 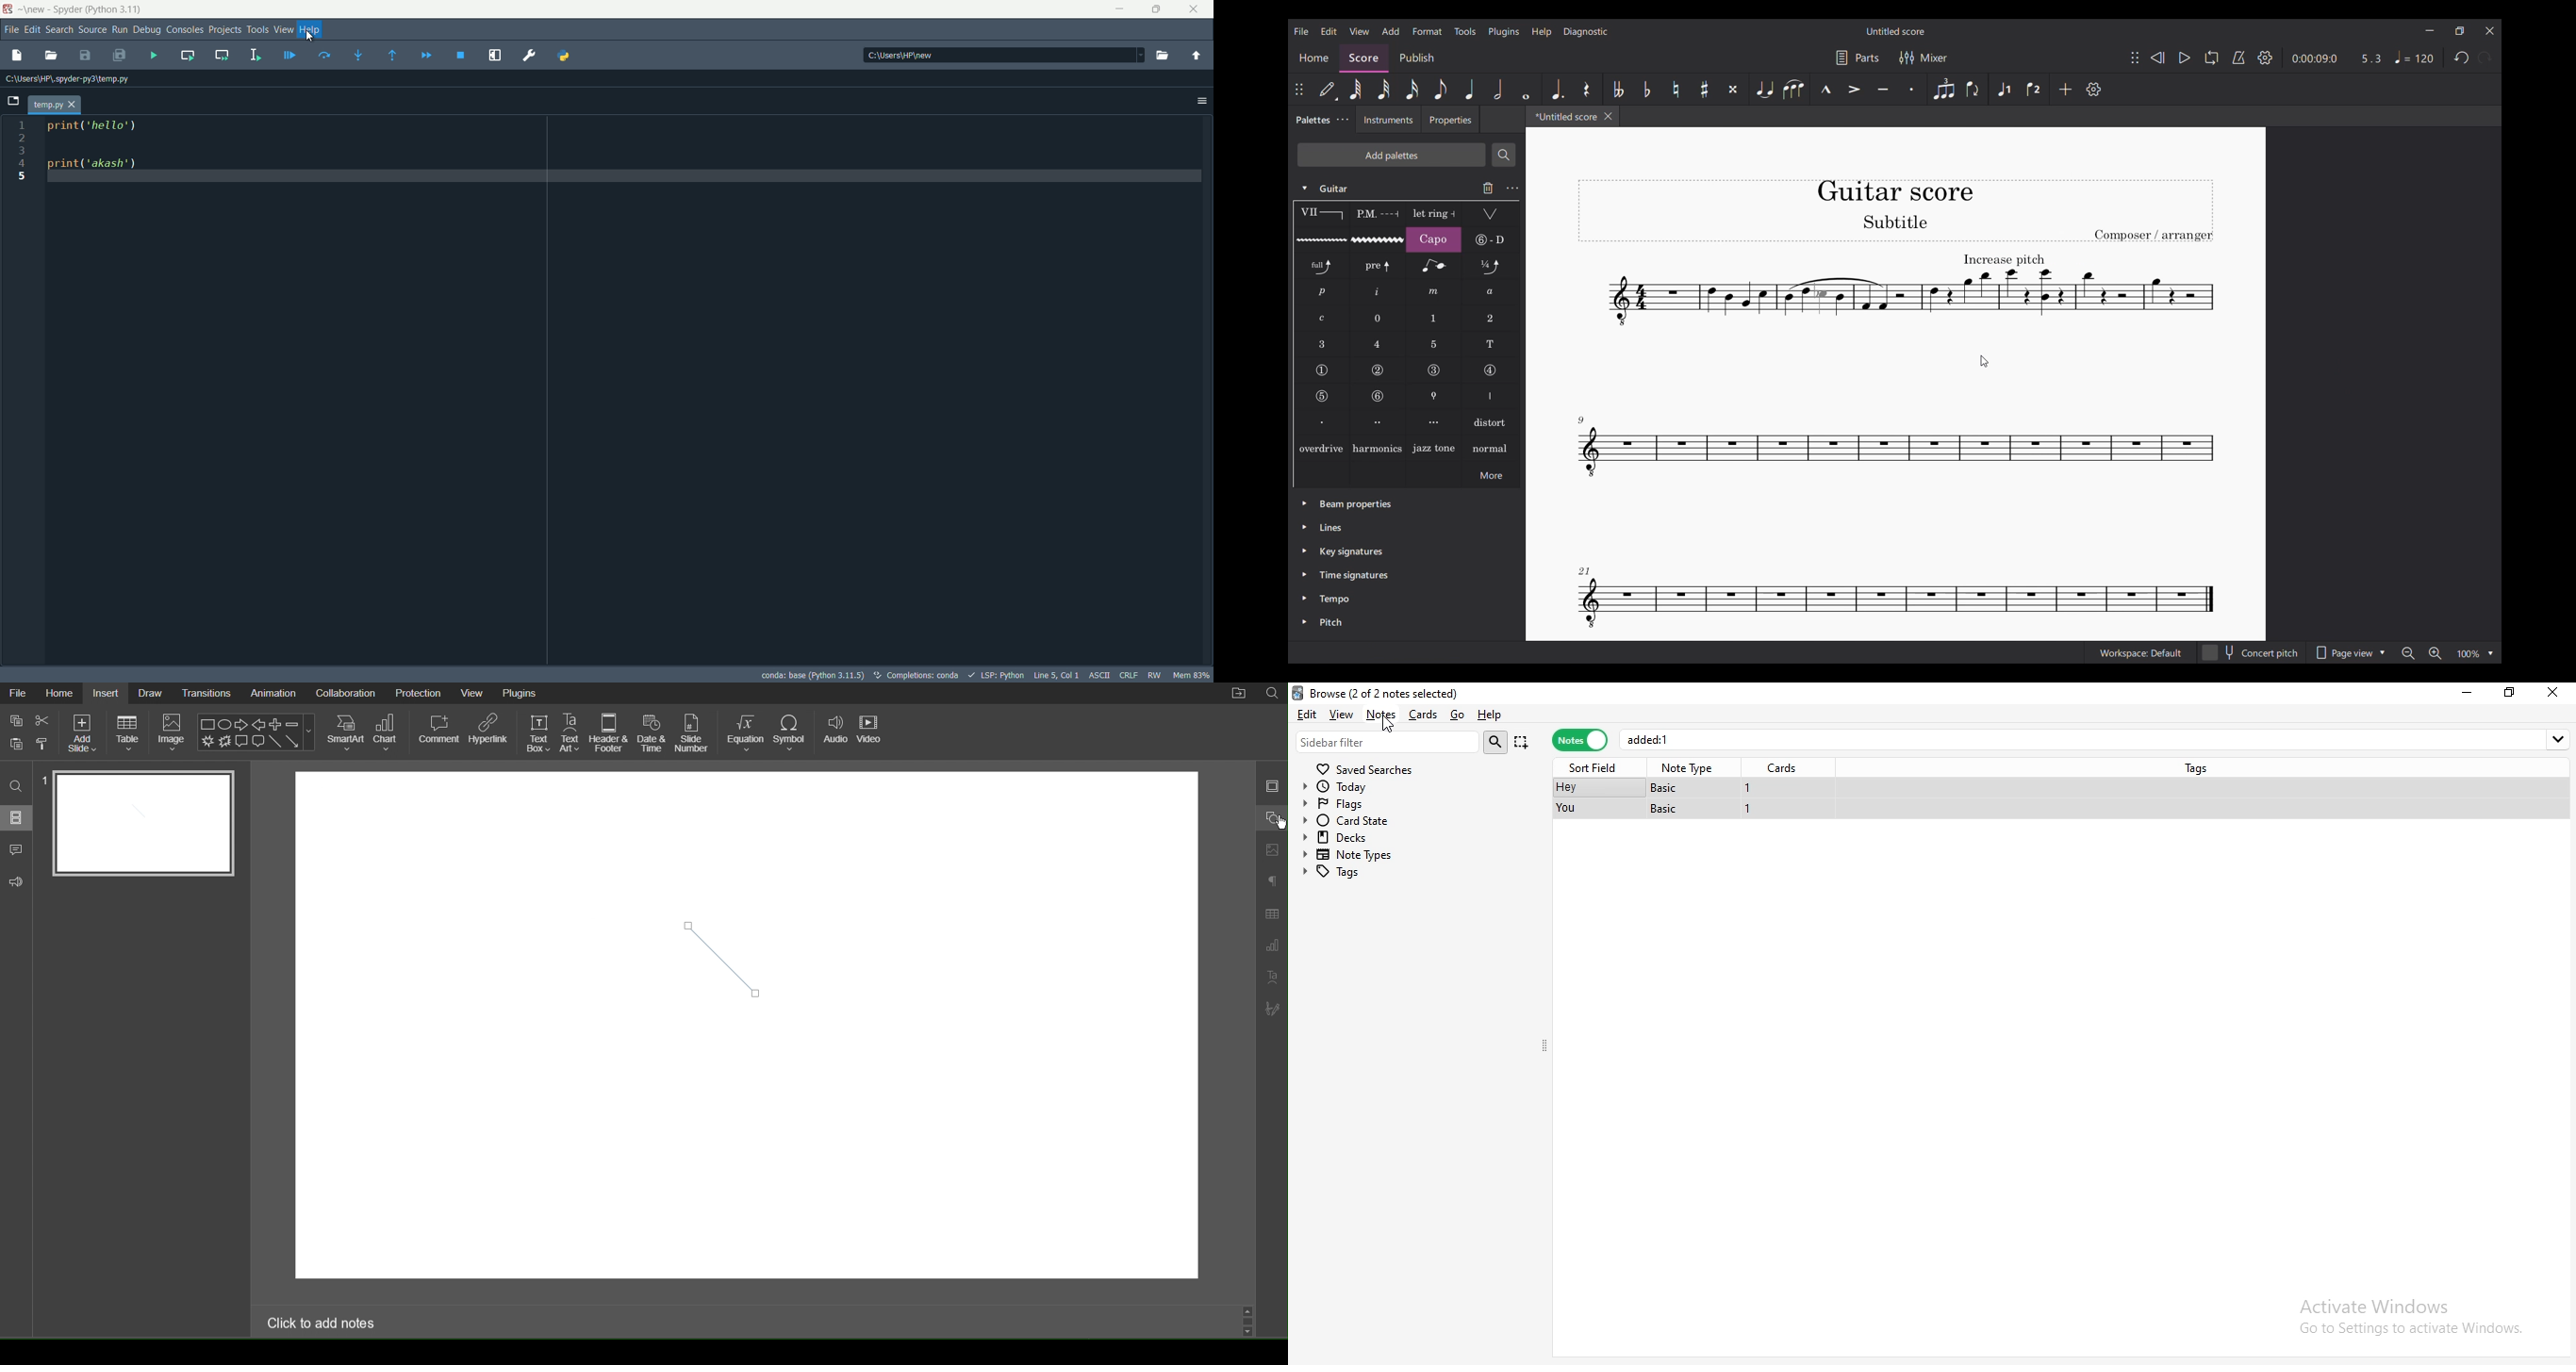 I want to click on More, so click(x=1491, y=475).